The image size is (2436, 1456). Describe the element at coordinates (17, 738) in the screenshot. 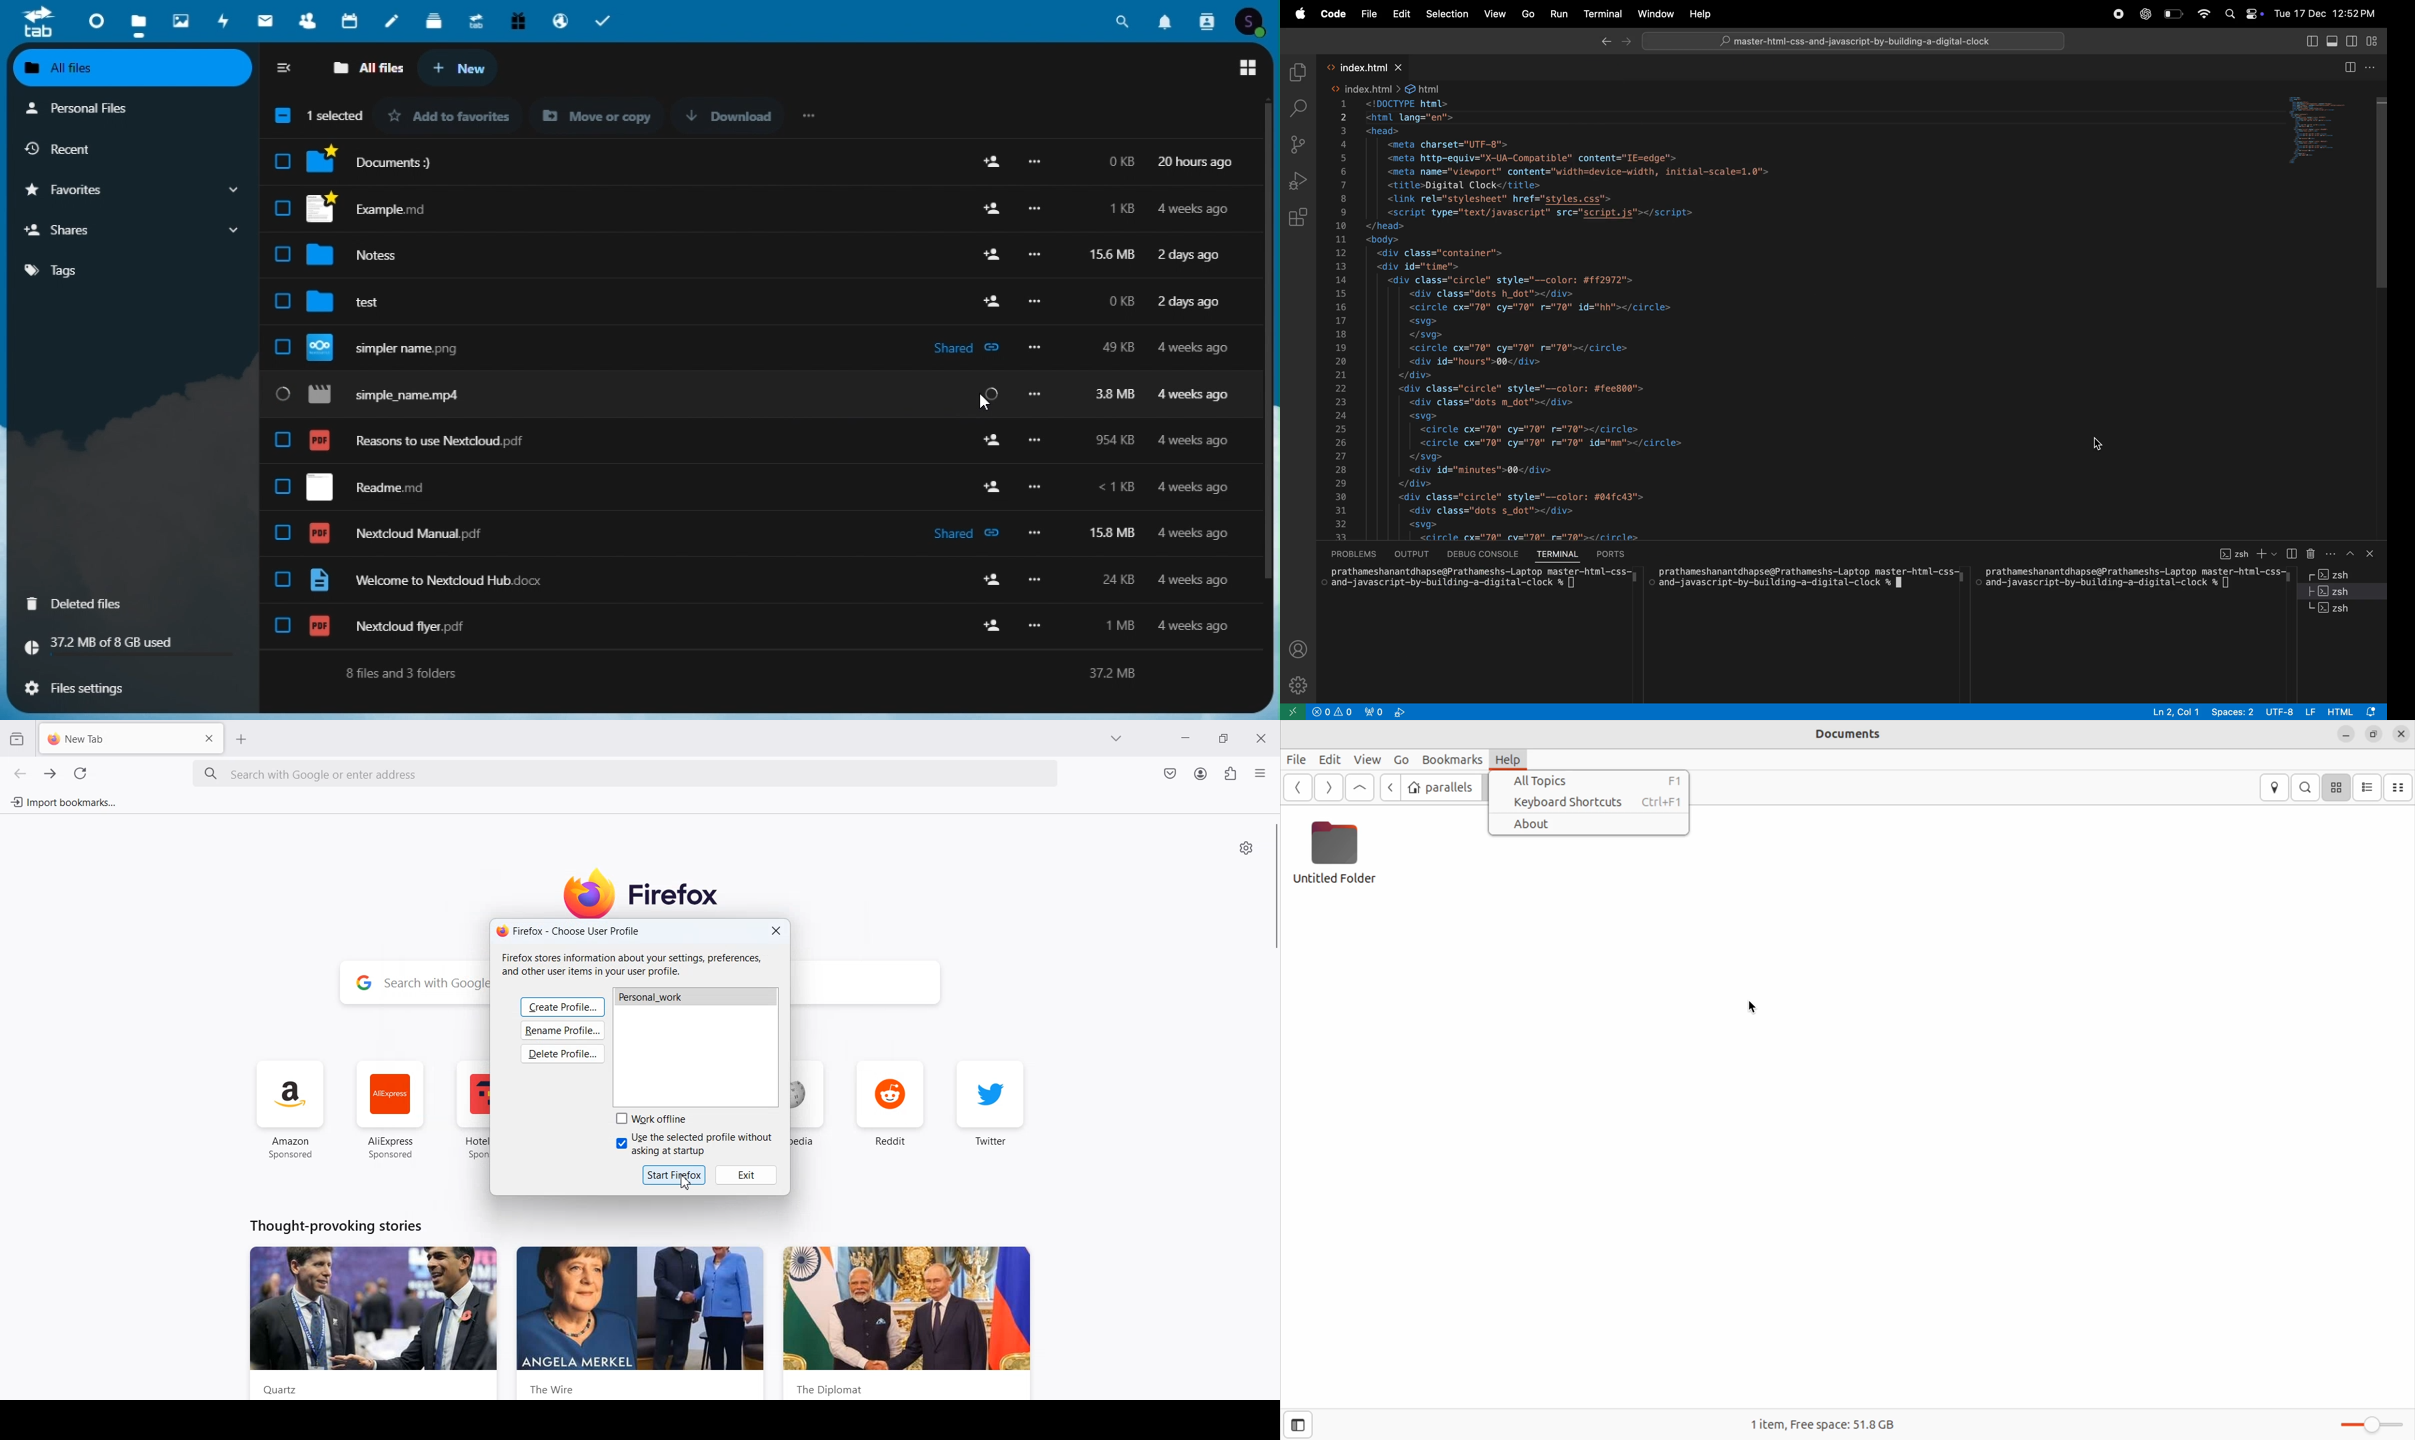

I see `View Recent browsing` at that location.